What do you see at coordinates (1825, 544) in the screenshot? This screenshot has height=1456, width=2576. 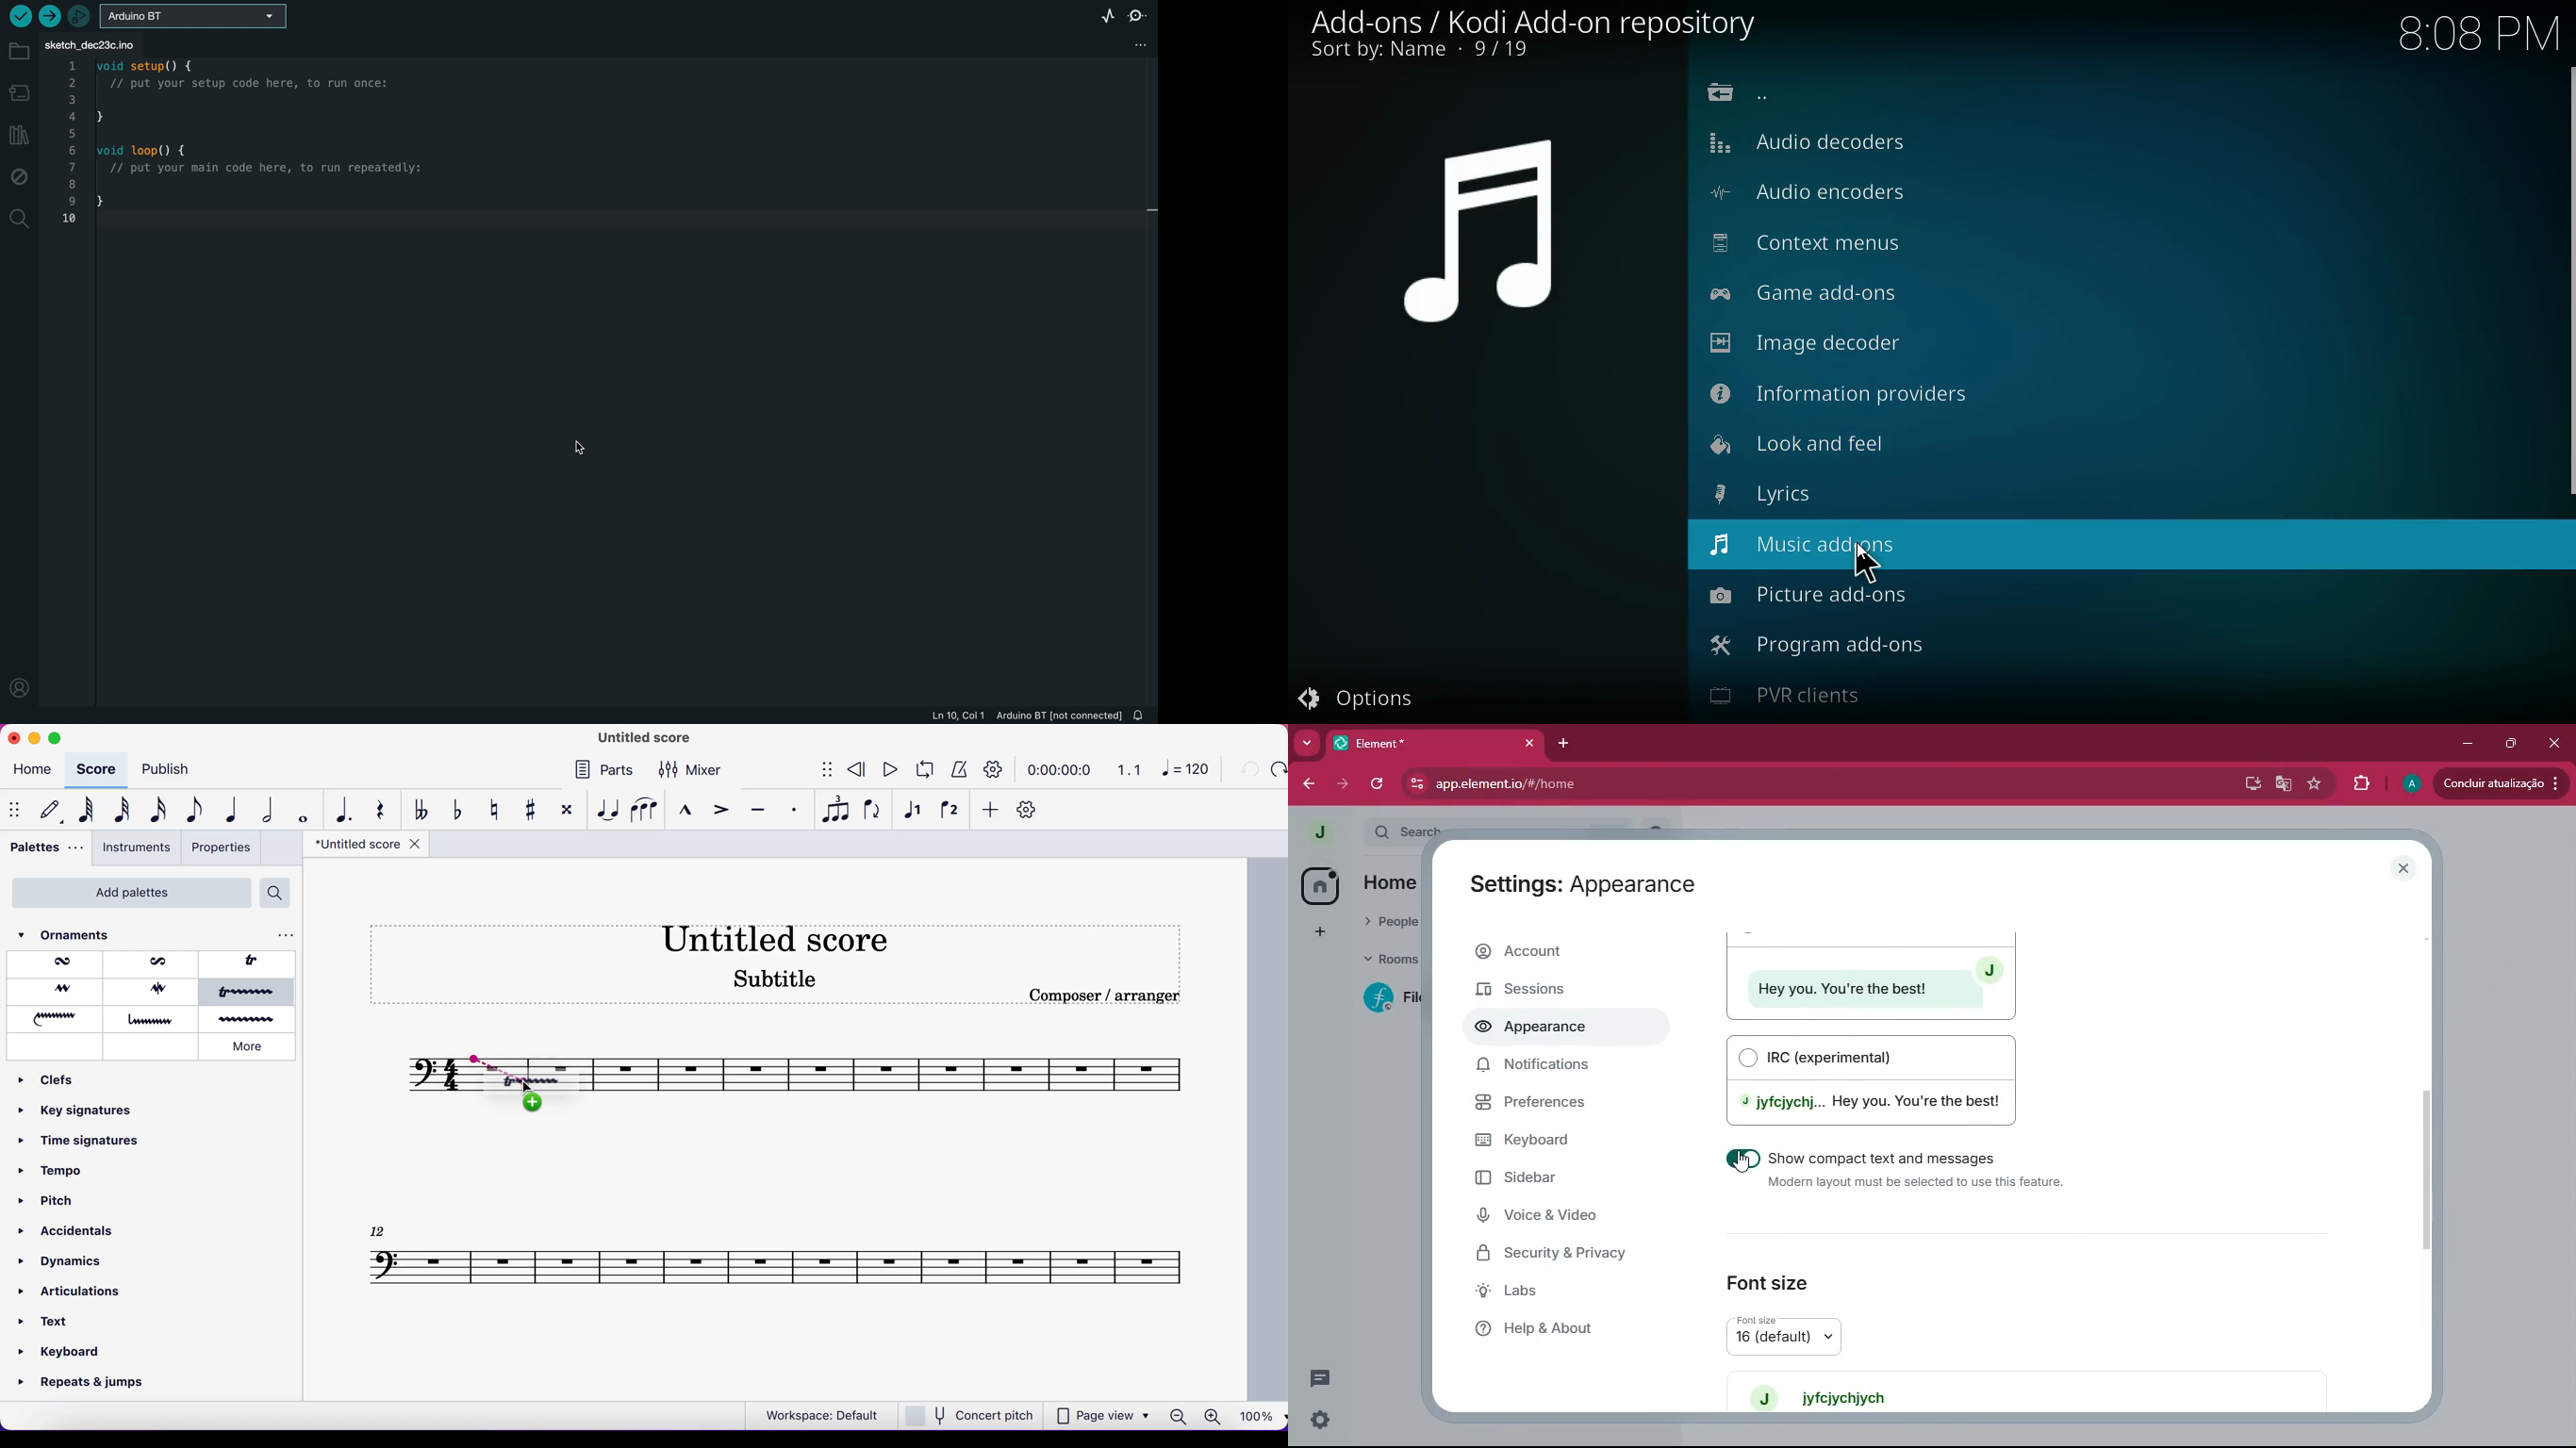 I see `Music add-ons` at bounding box center [1825, 544].